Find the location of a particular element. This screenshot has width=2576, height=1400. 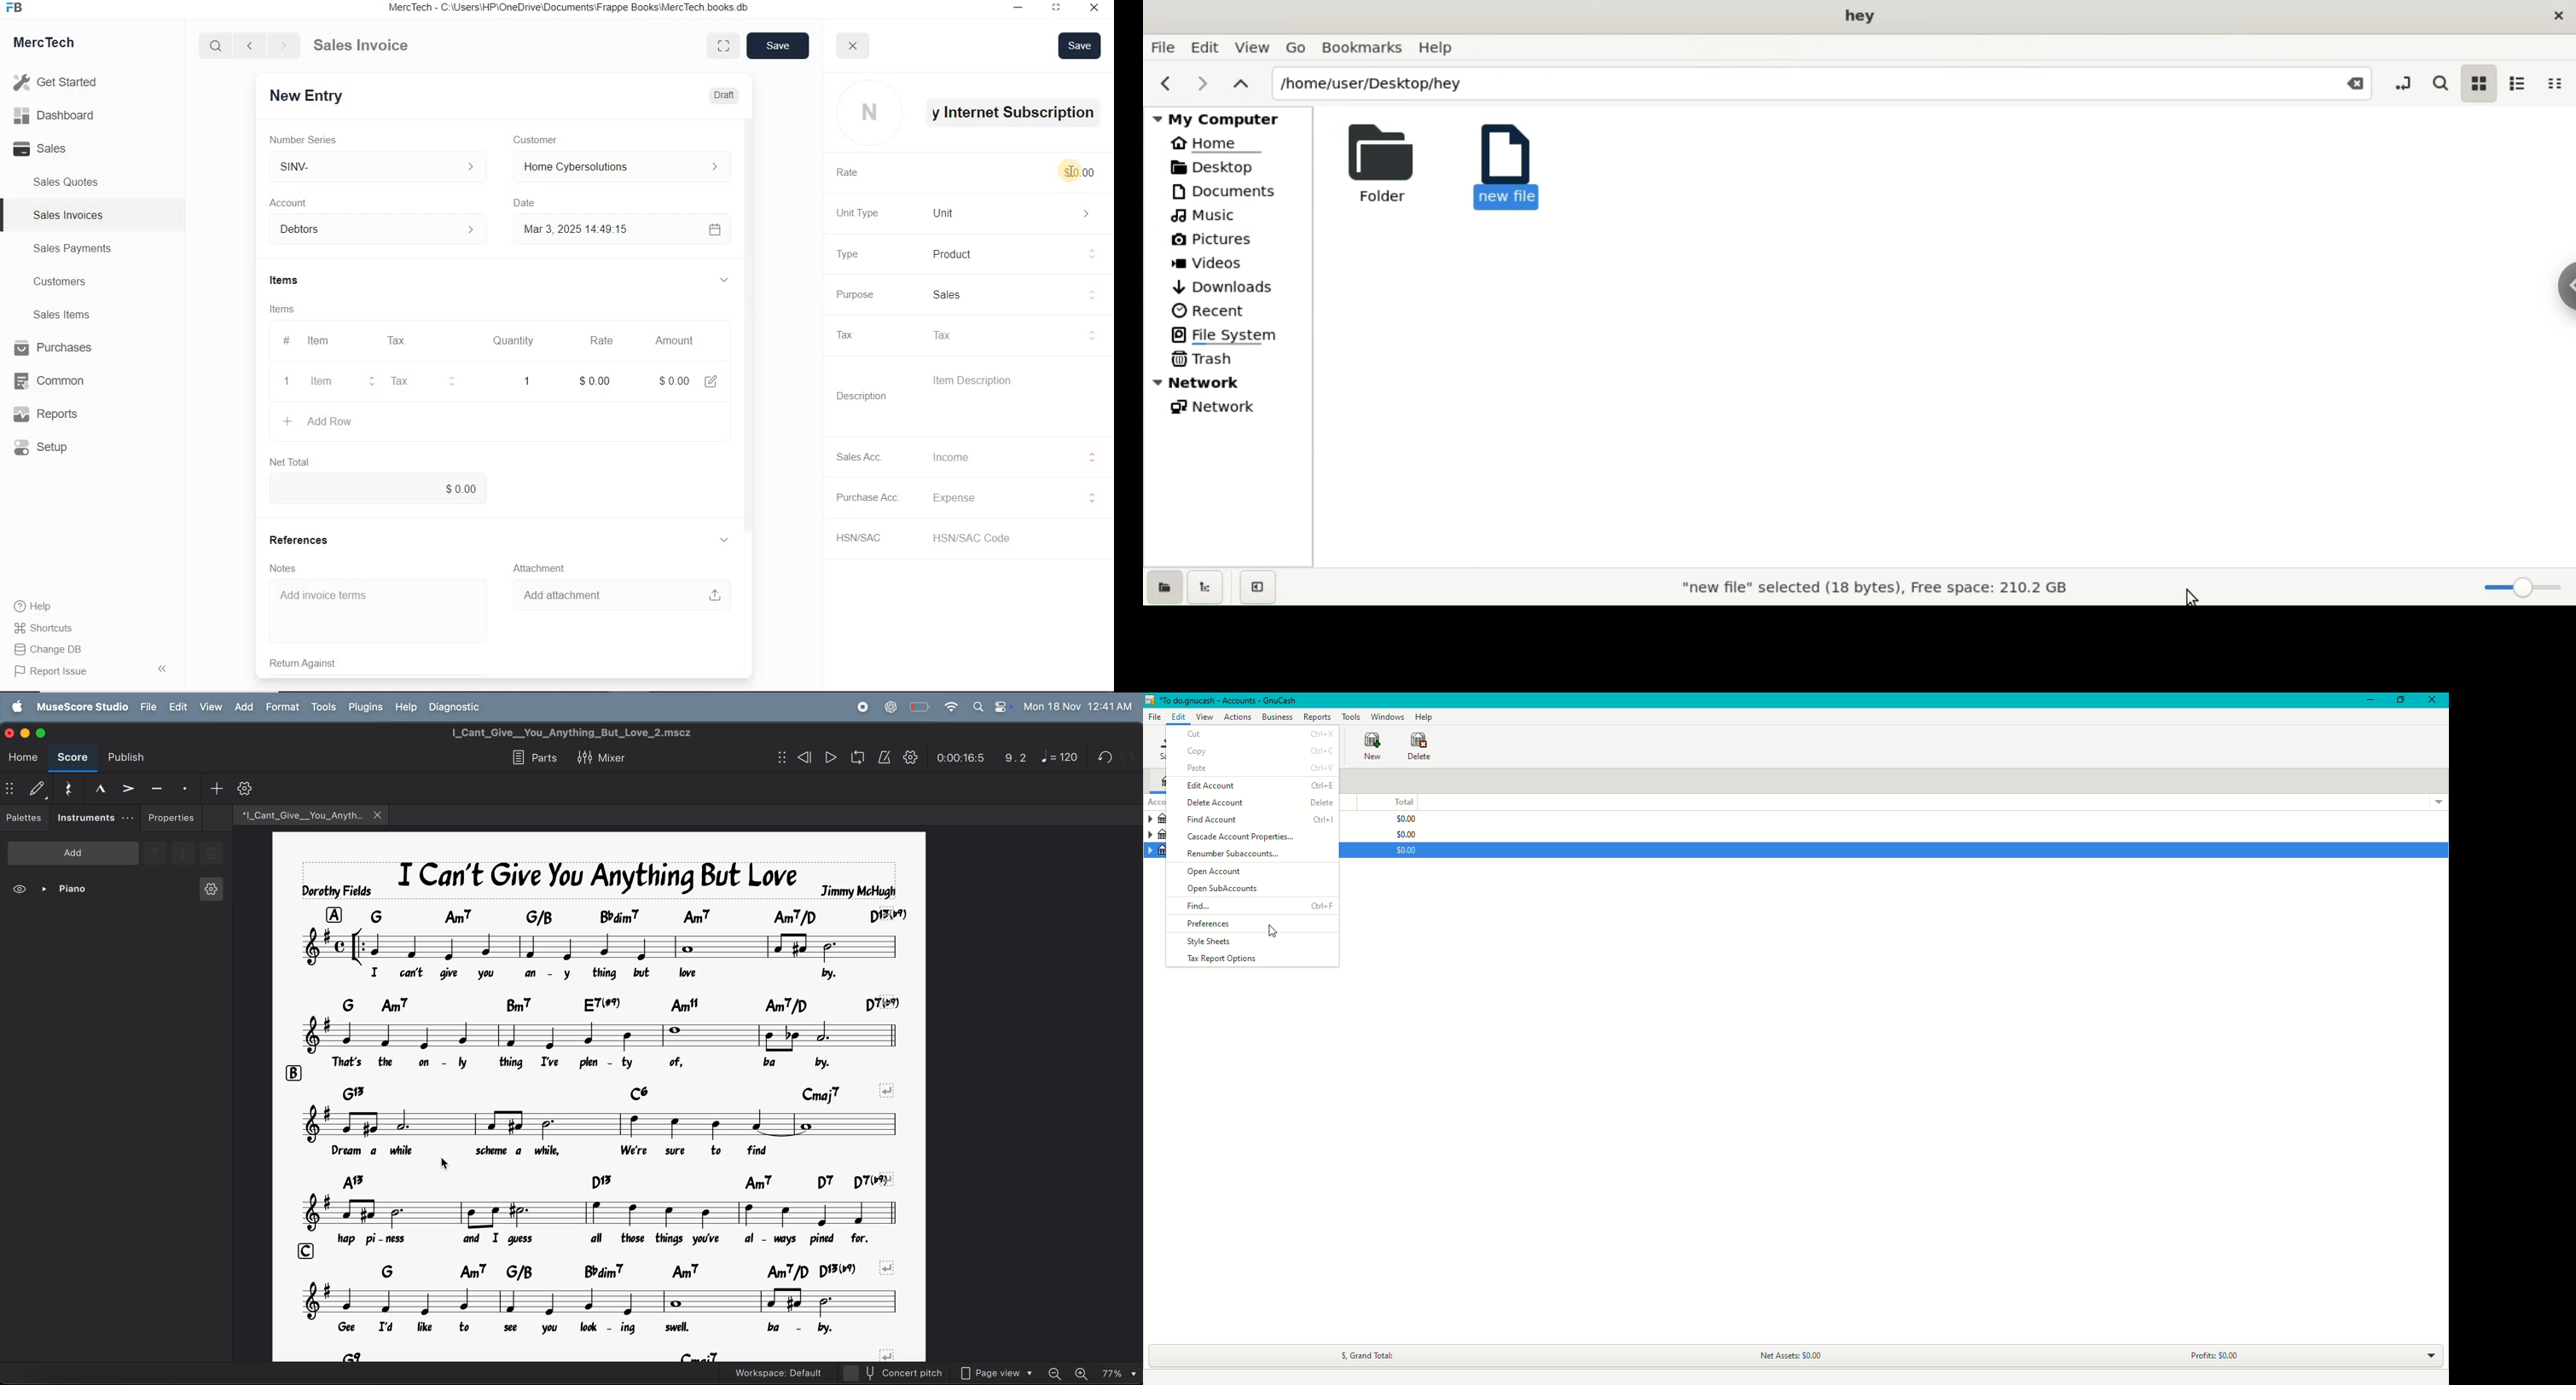

Hide Sidebar is located at coordinates (161, 668).